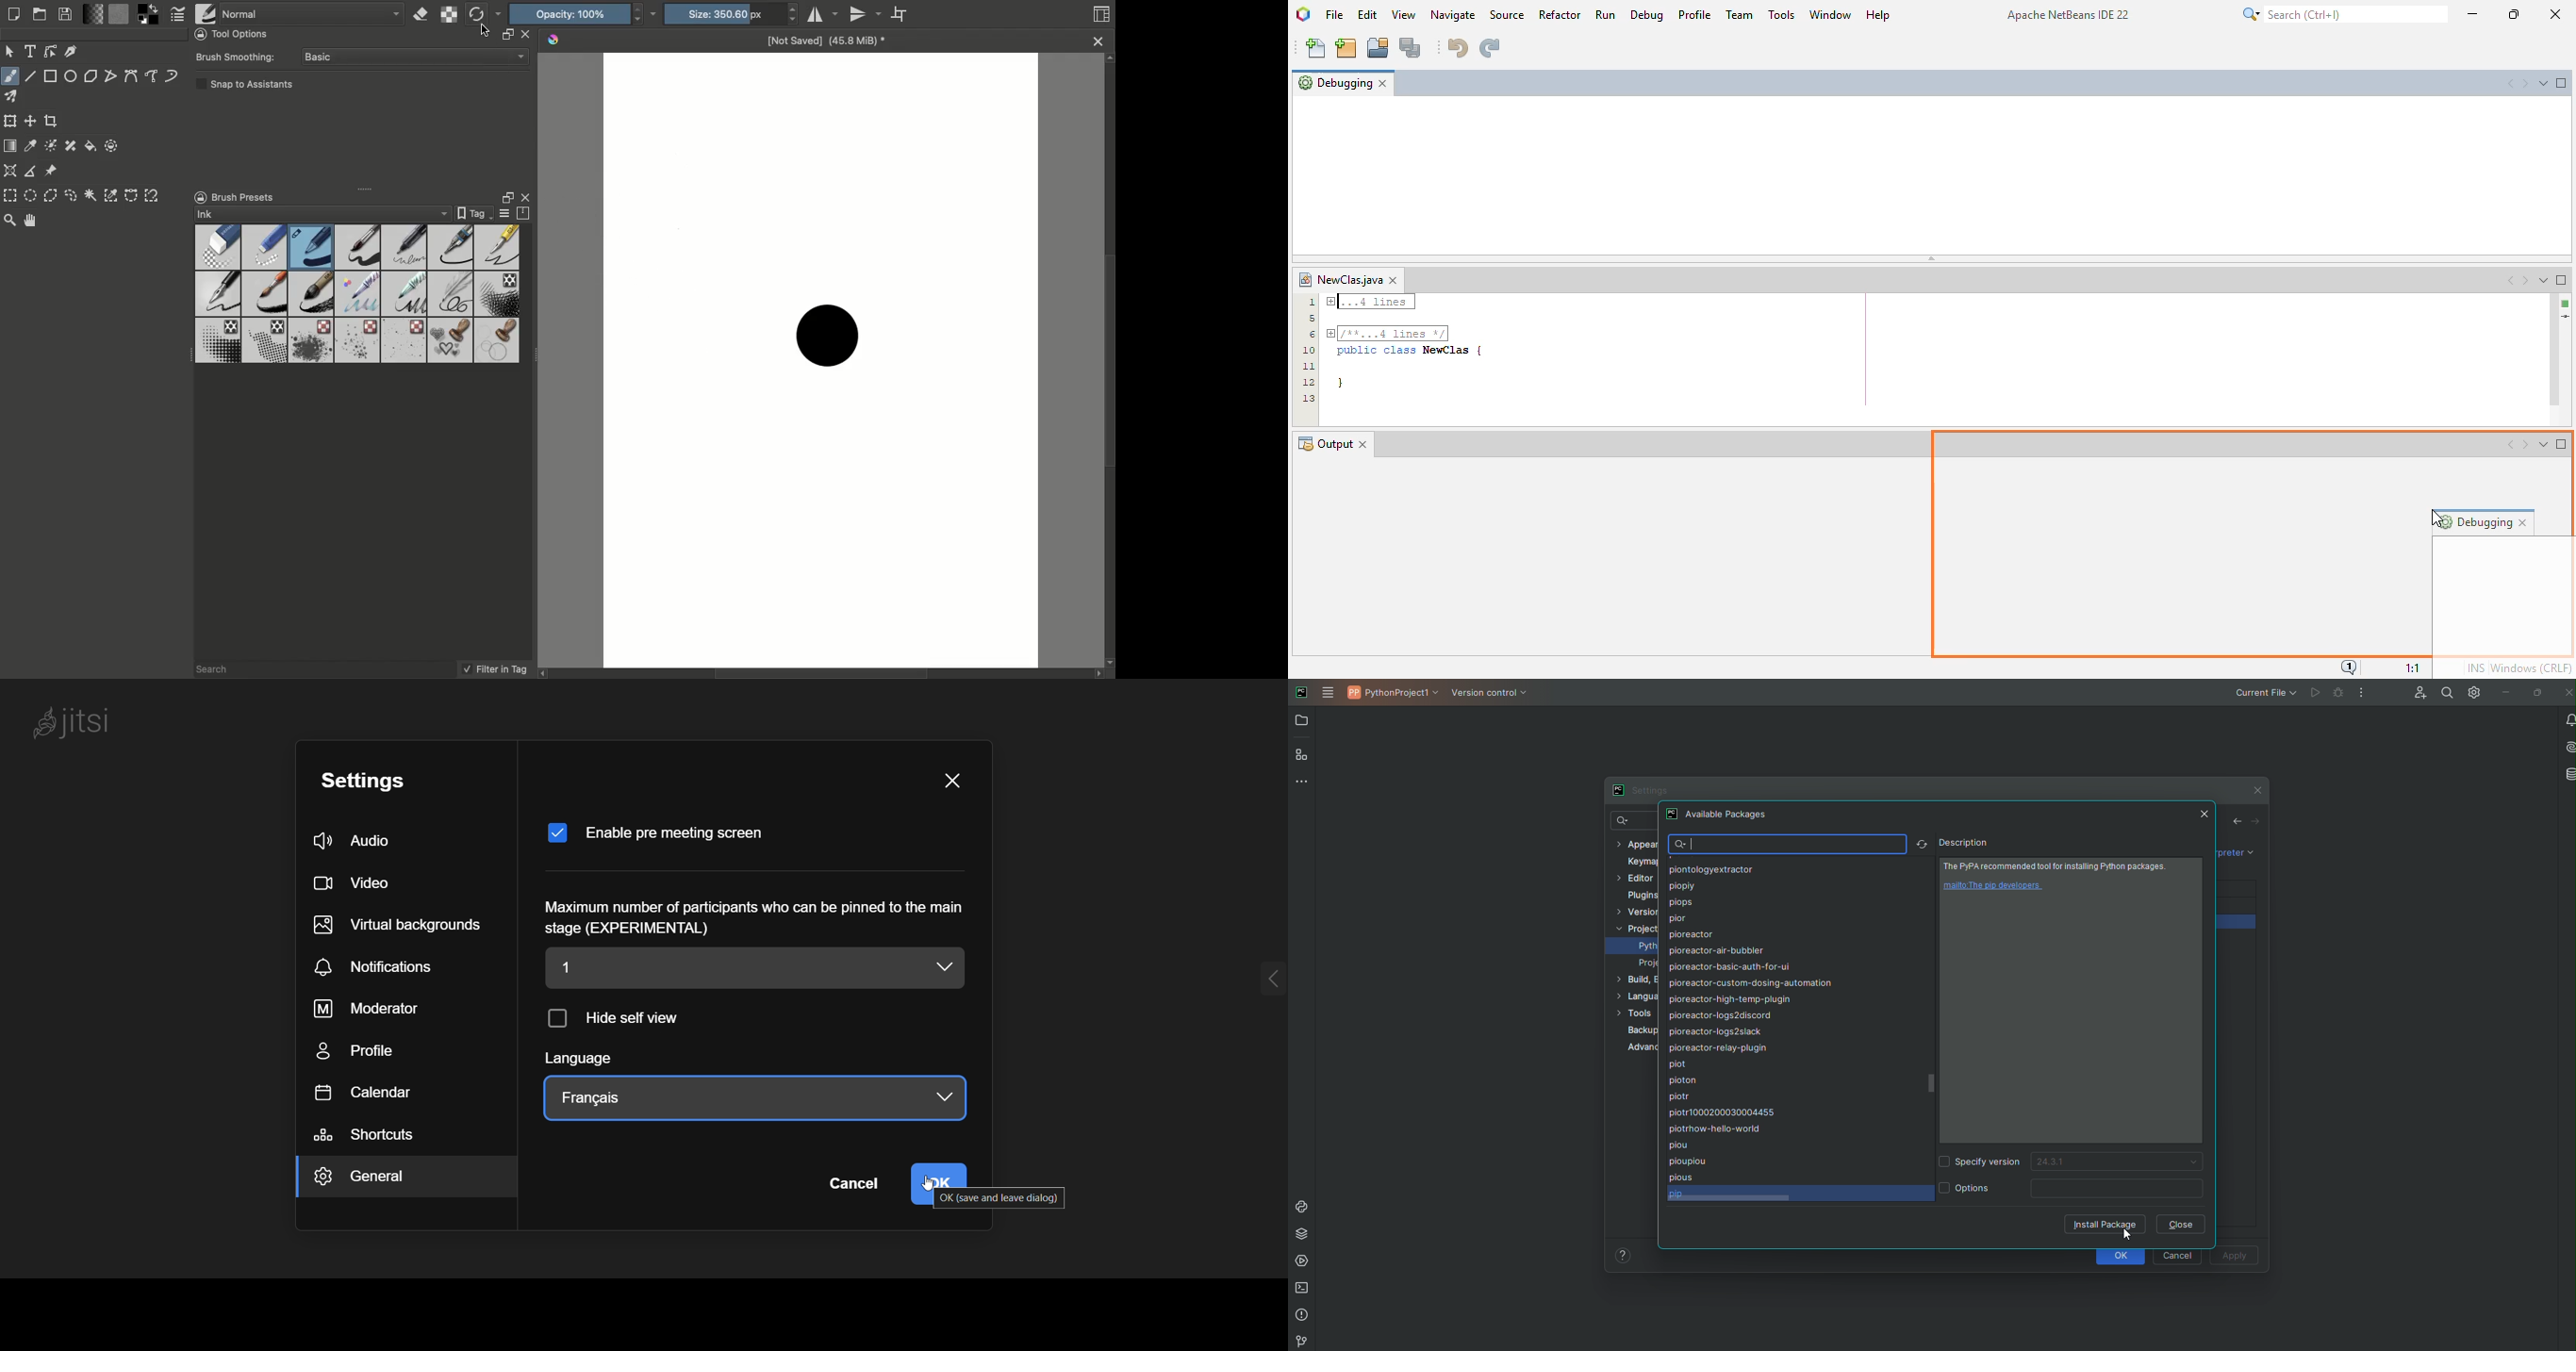 This screenshot has height=1372, width=2576. Describe the element at coordinates (1830, 13) in the screenshot. I see `window` at that location.